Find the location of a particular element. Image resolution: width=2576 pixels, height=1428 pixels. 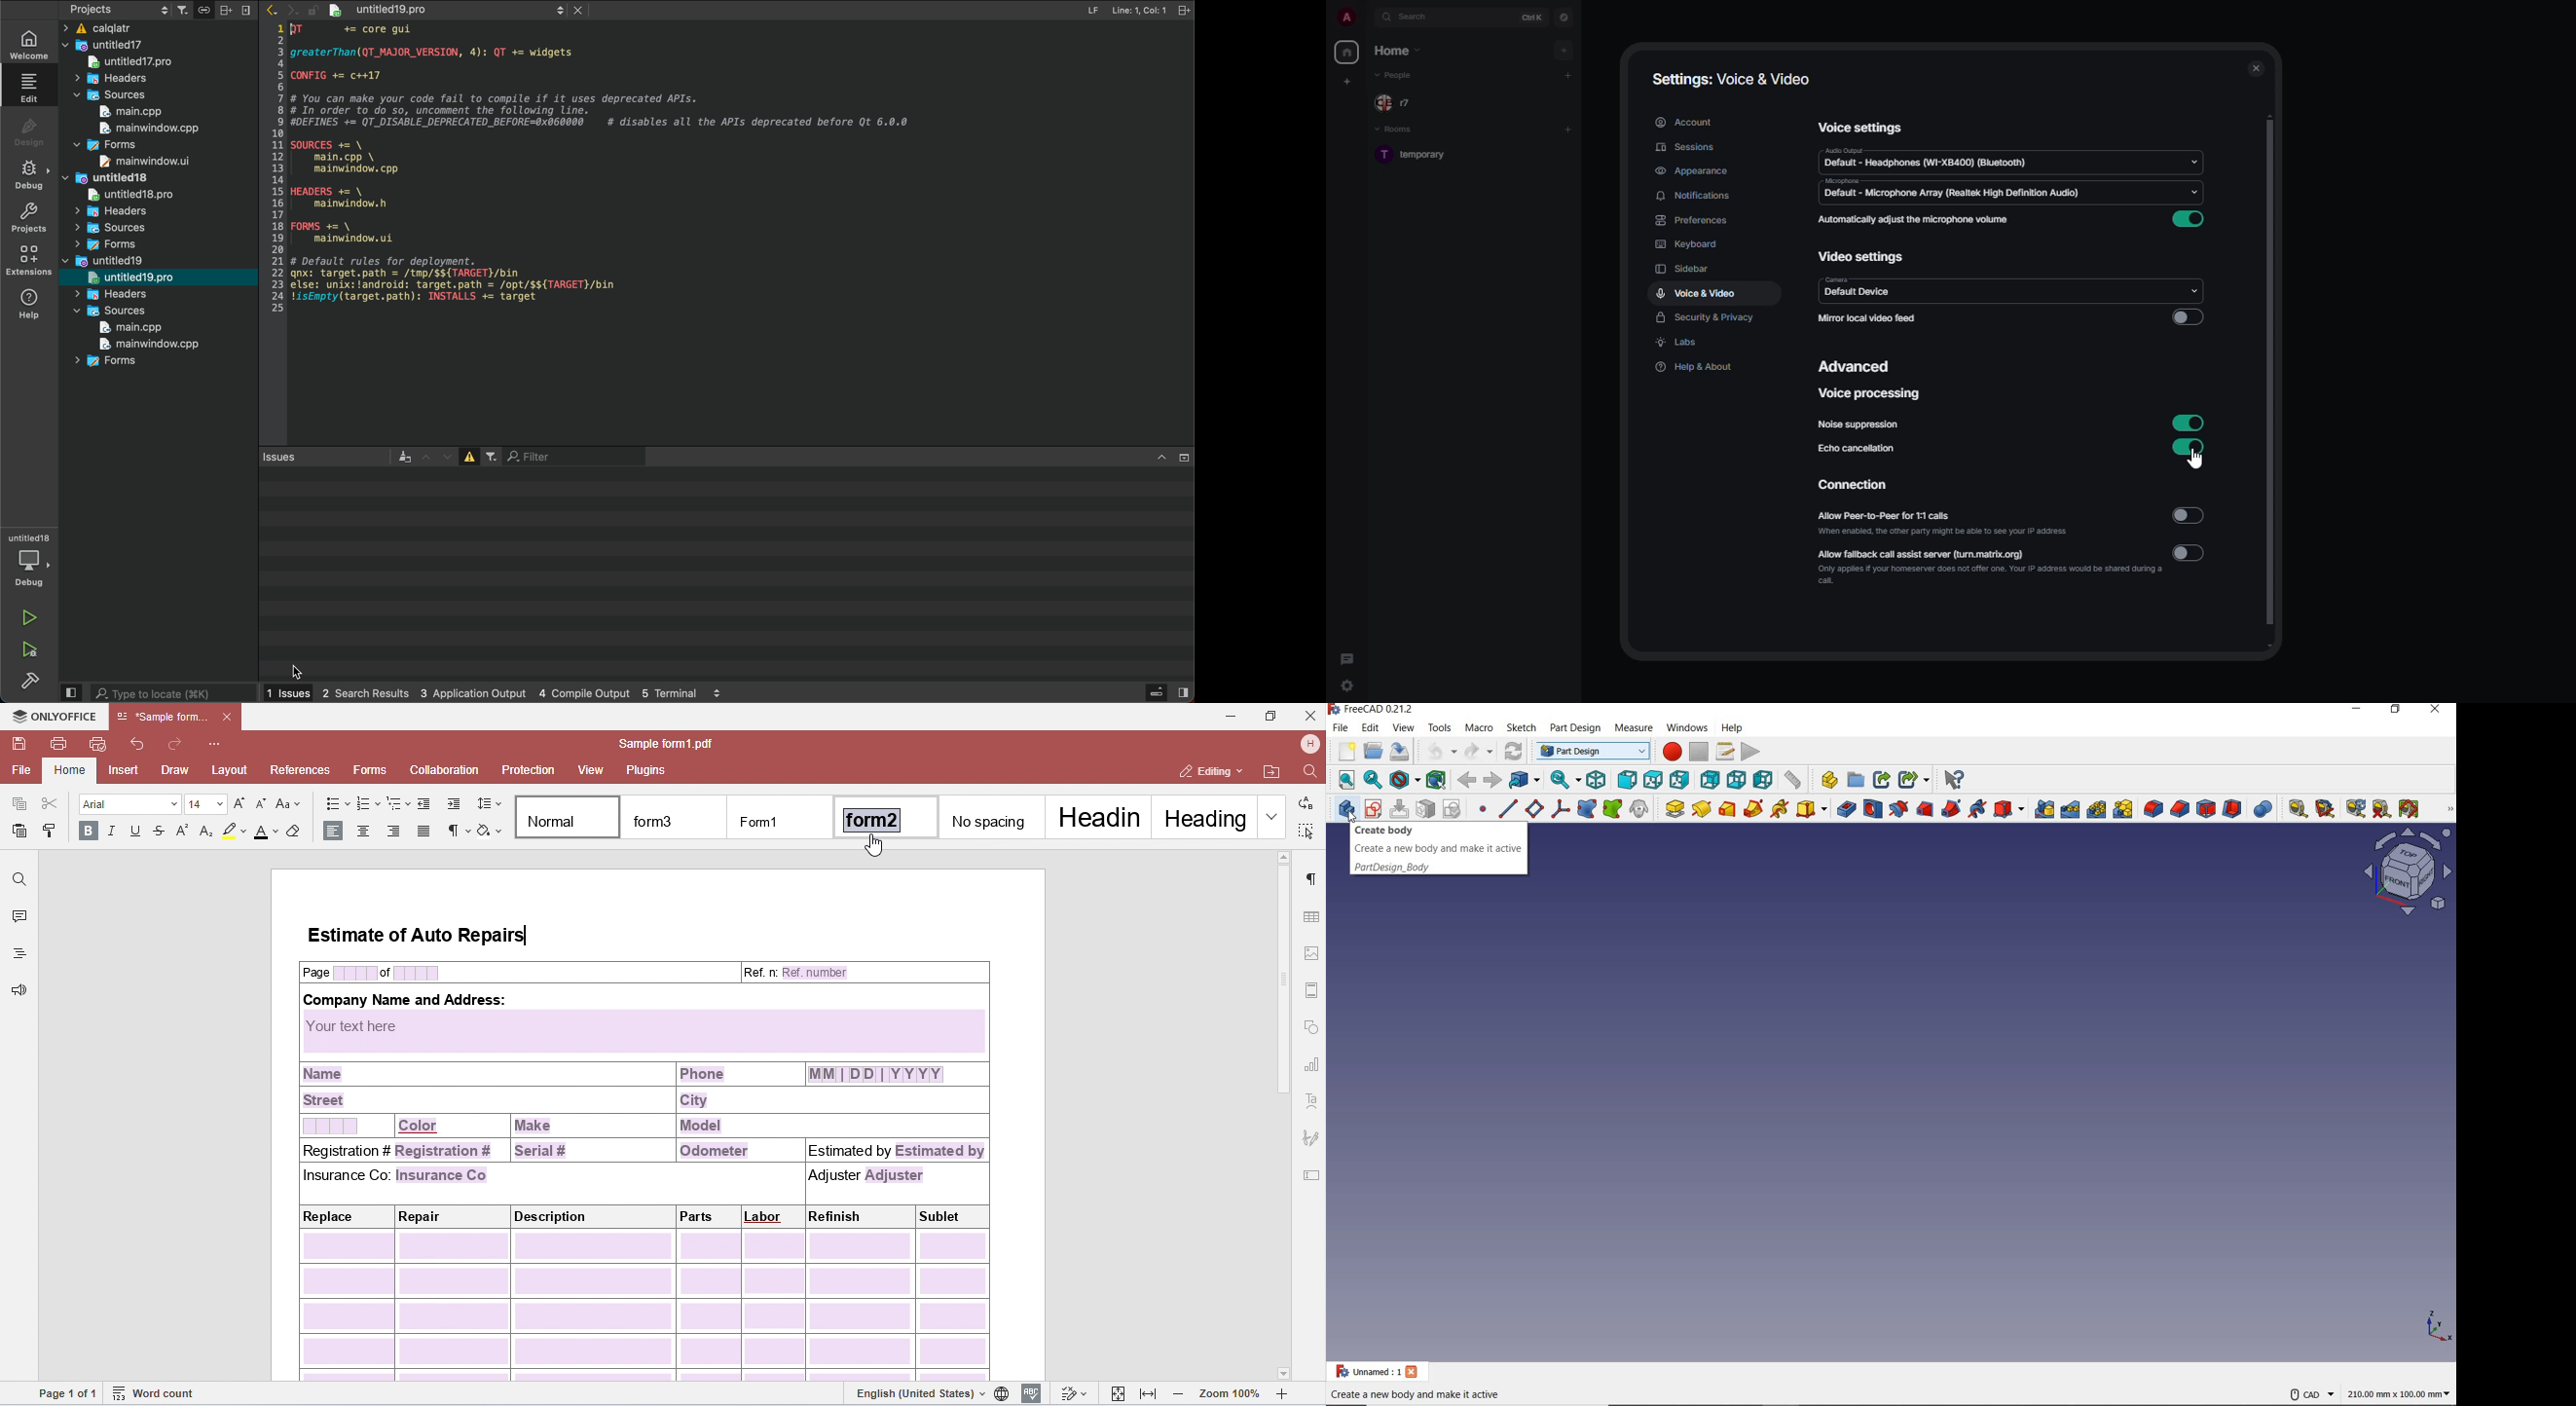

voice settings is located at coordinates (1864, 127).